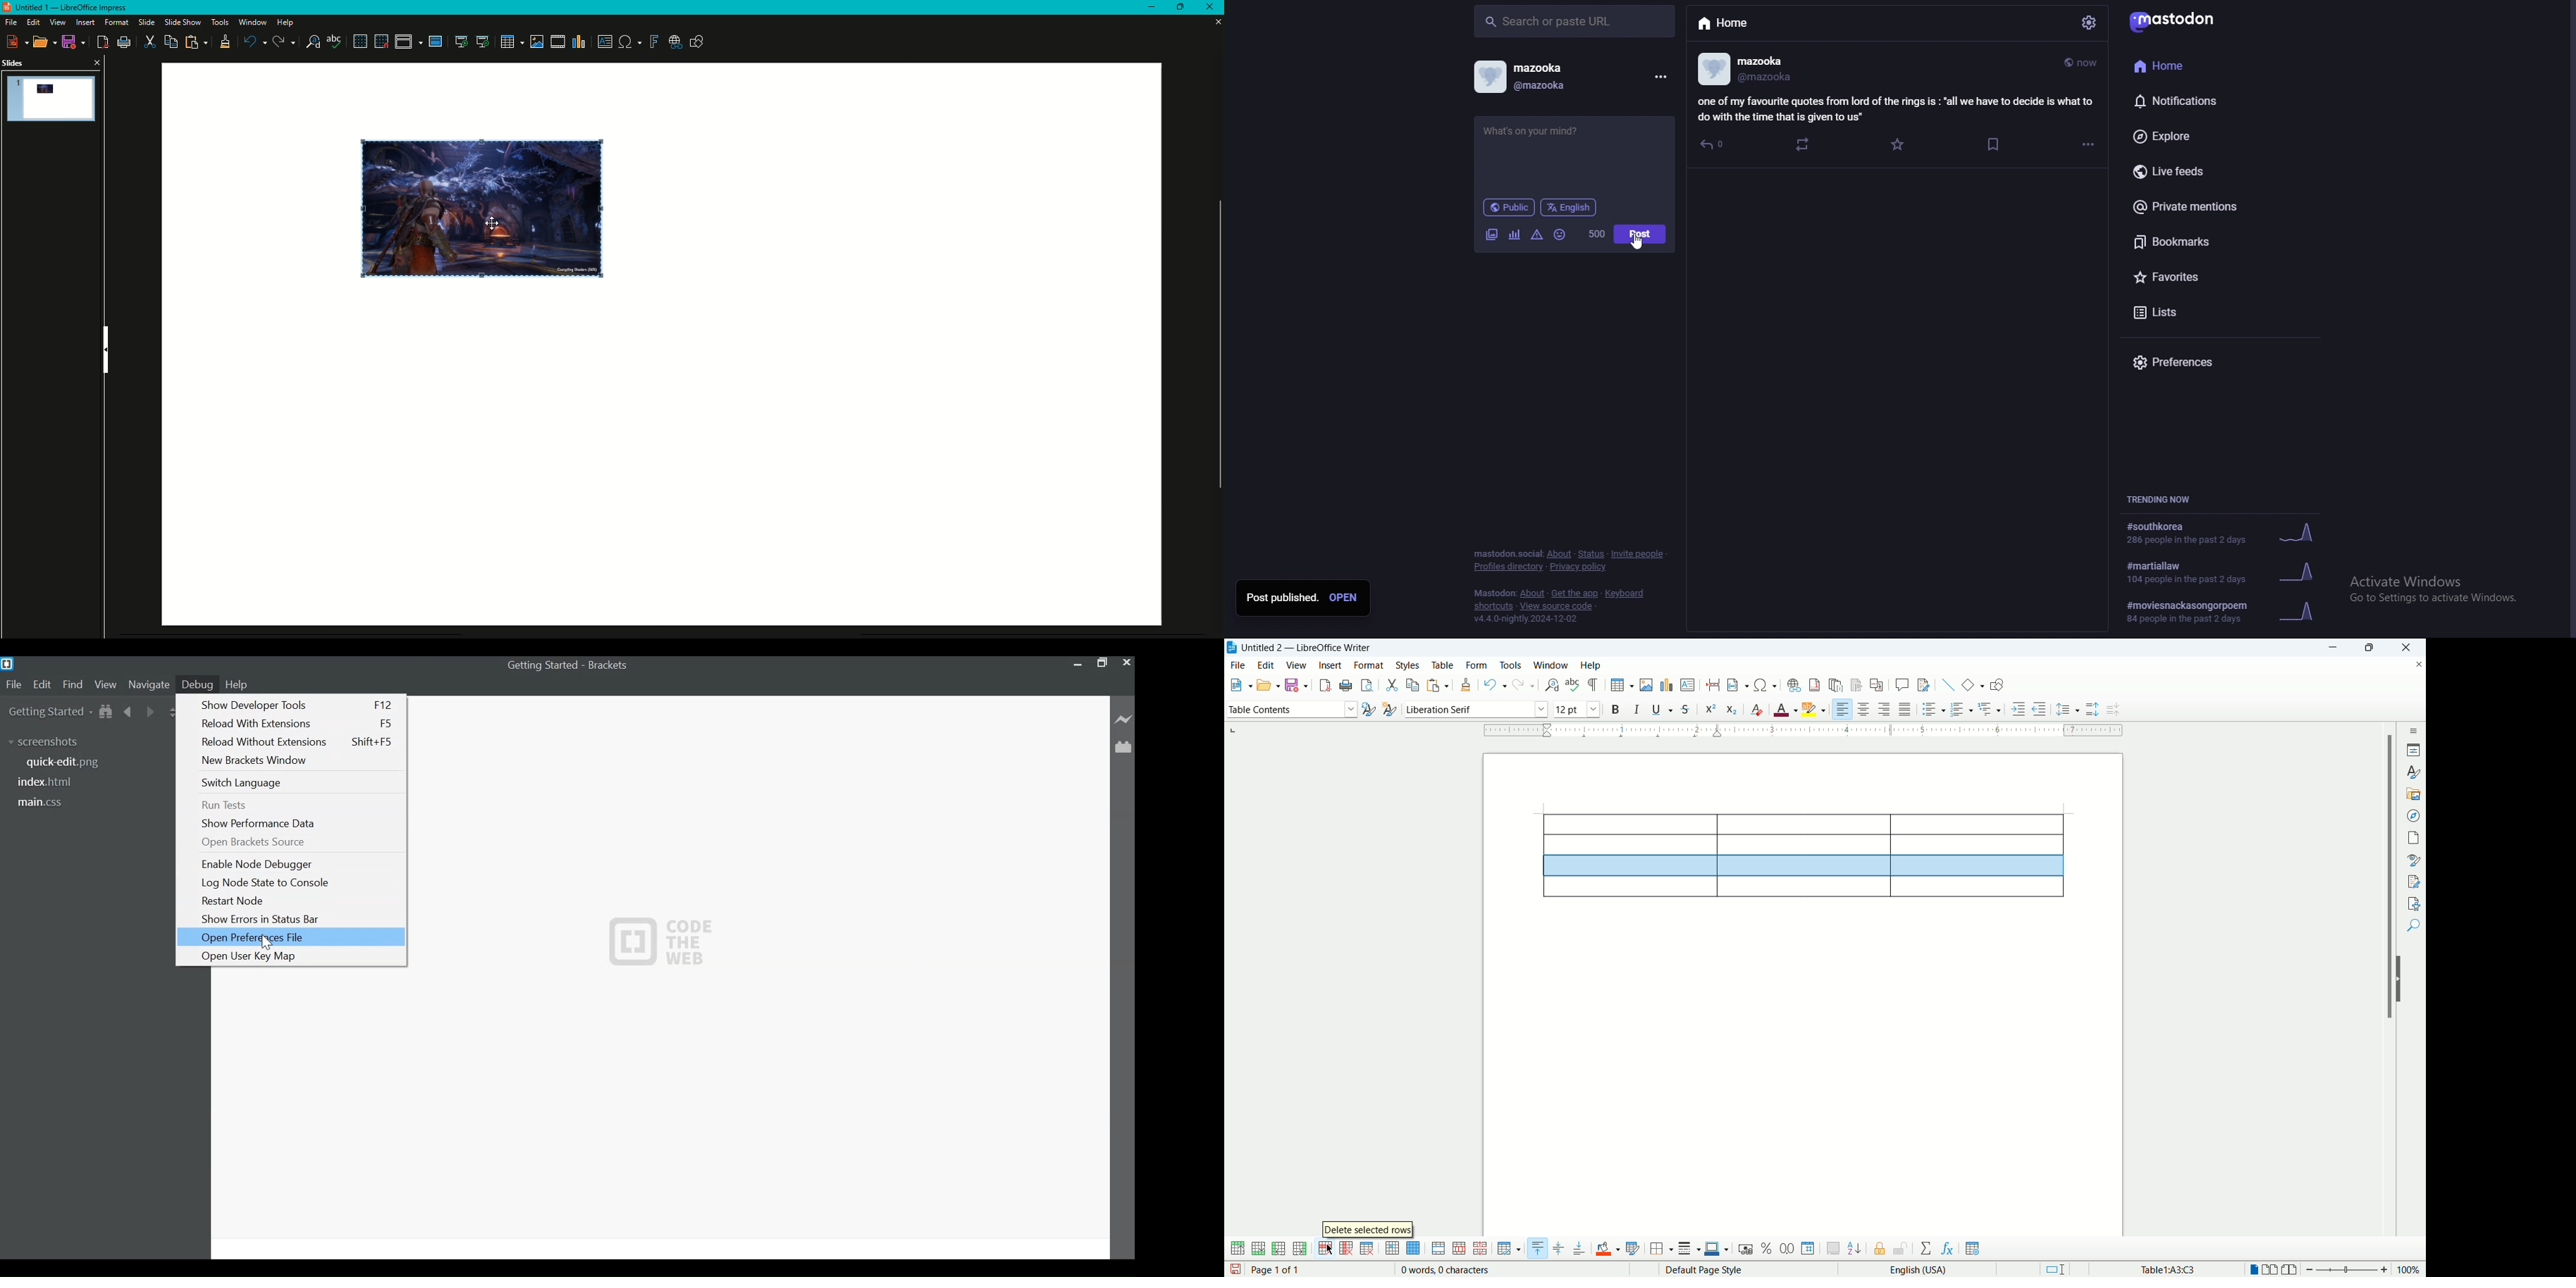  Describe the element at coordinates (2159, 498) in the screenshot. I see `trending now` at that location.